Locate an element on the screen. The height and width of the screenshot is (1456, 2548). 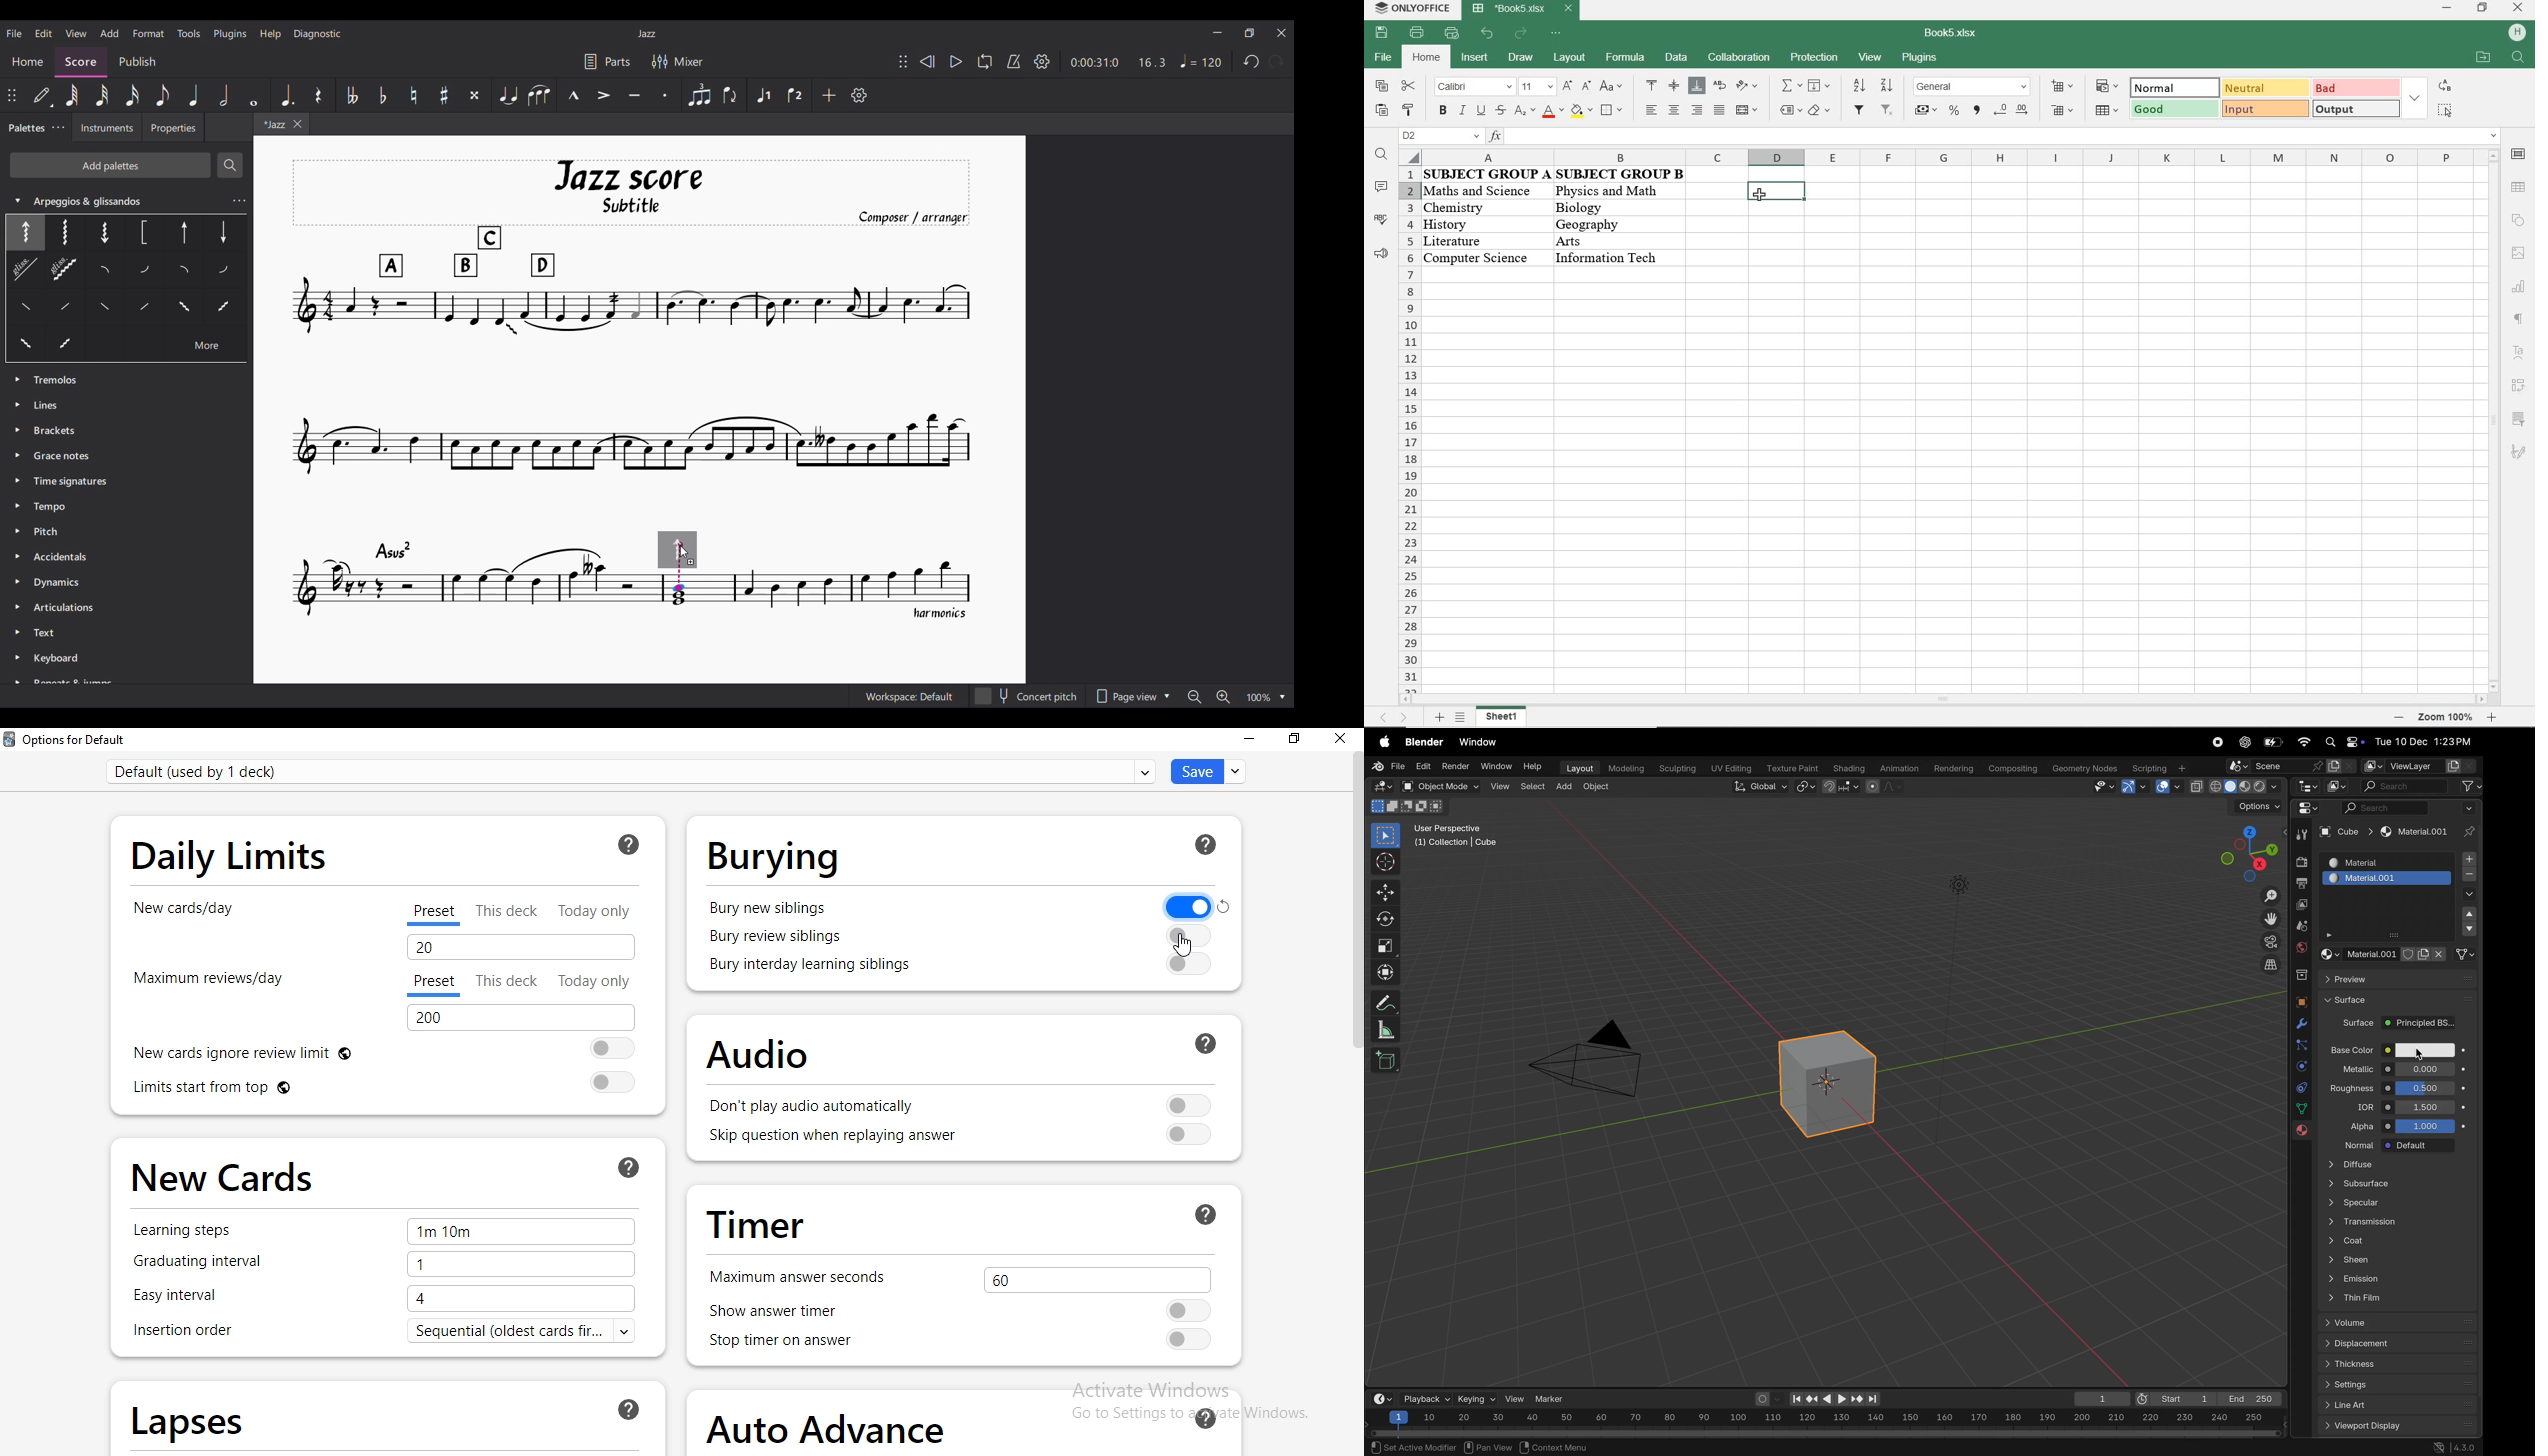
underline is located at coordinates (1480, 112).